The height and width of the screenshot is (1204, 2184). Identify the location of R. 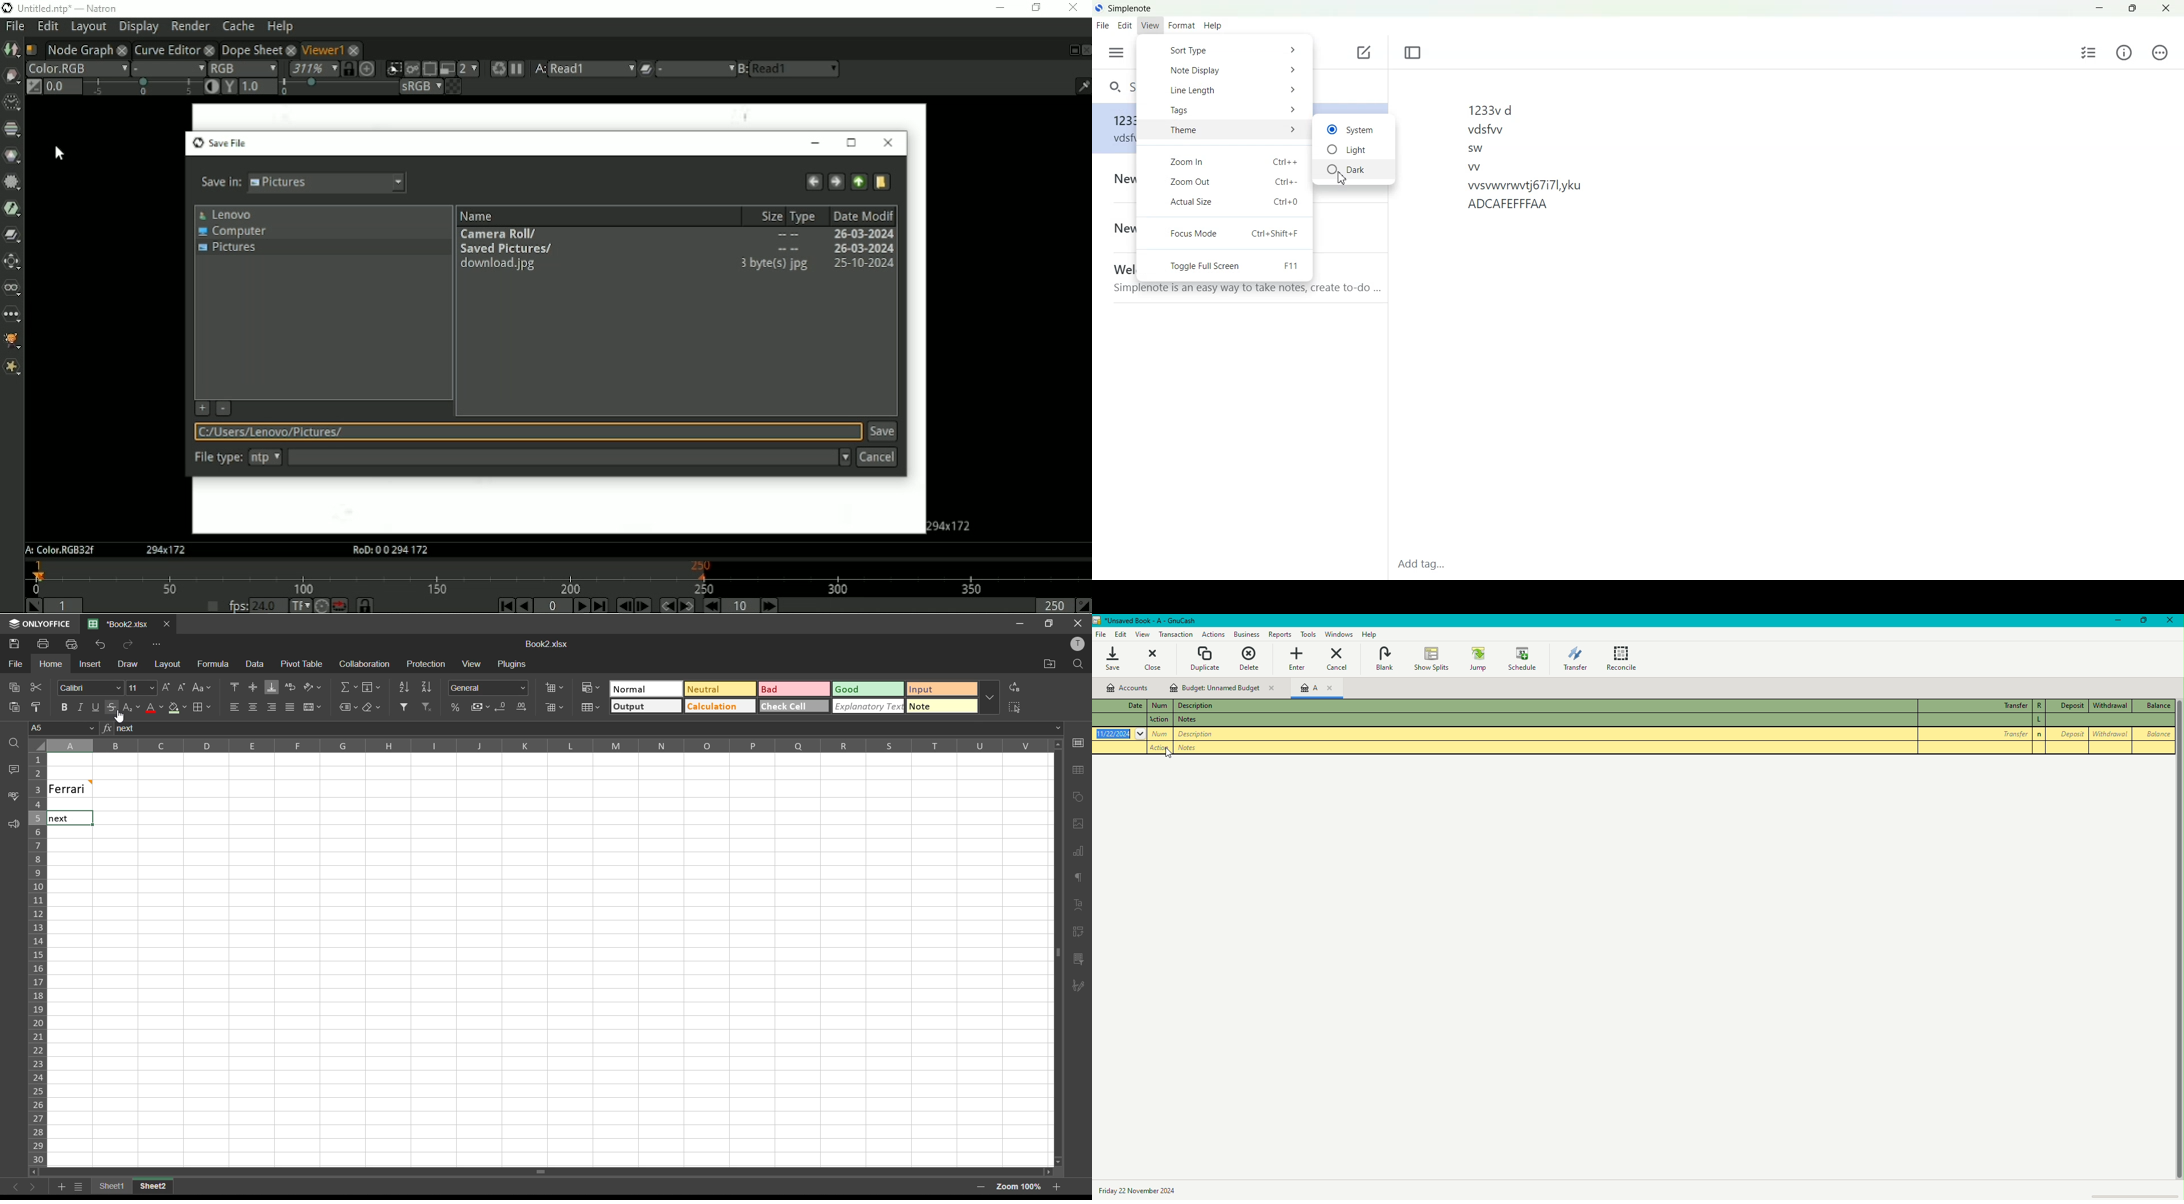
(2037, 706).